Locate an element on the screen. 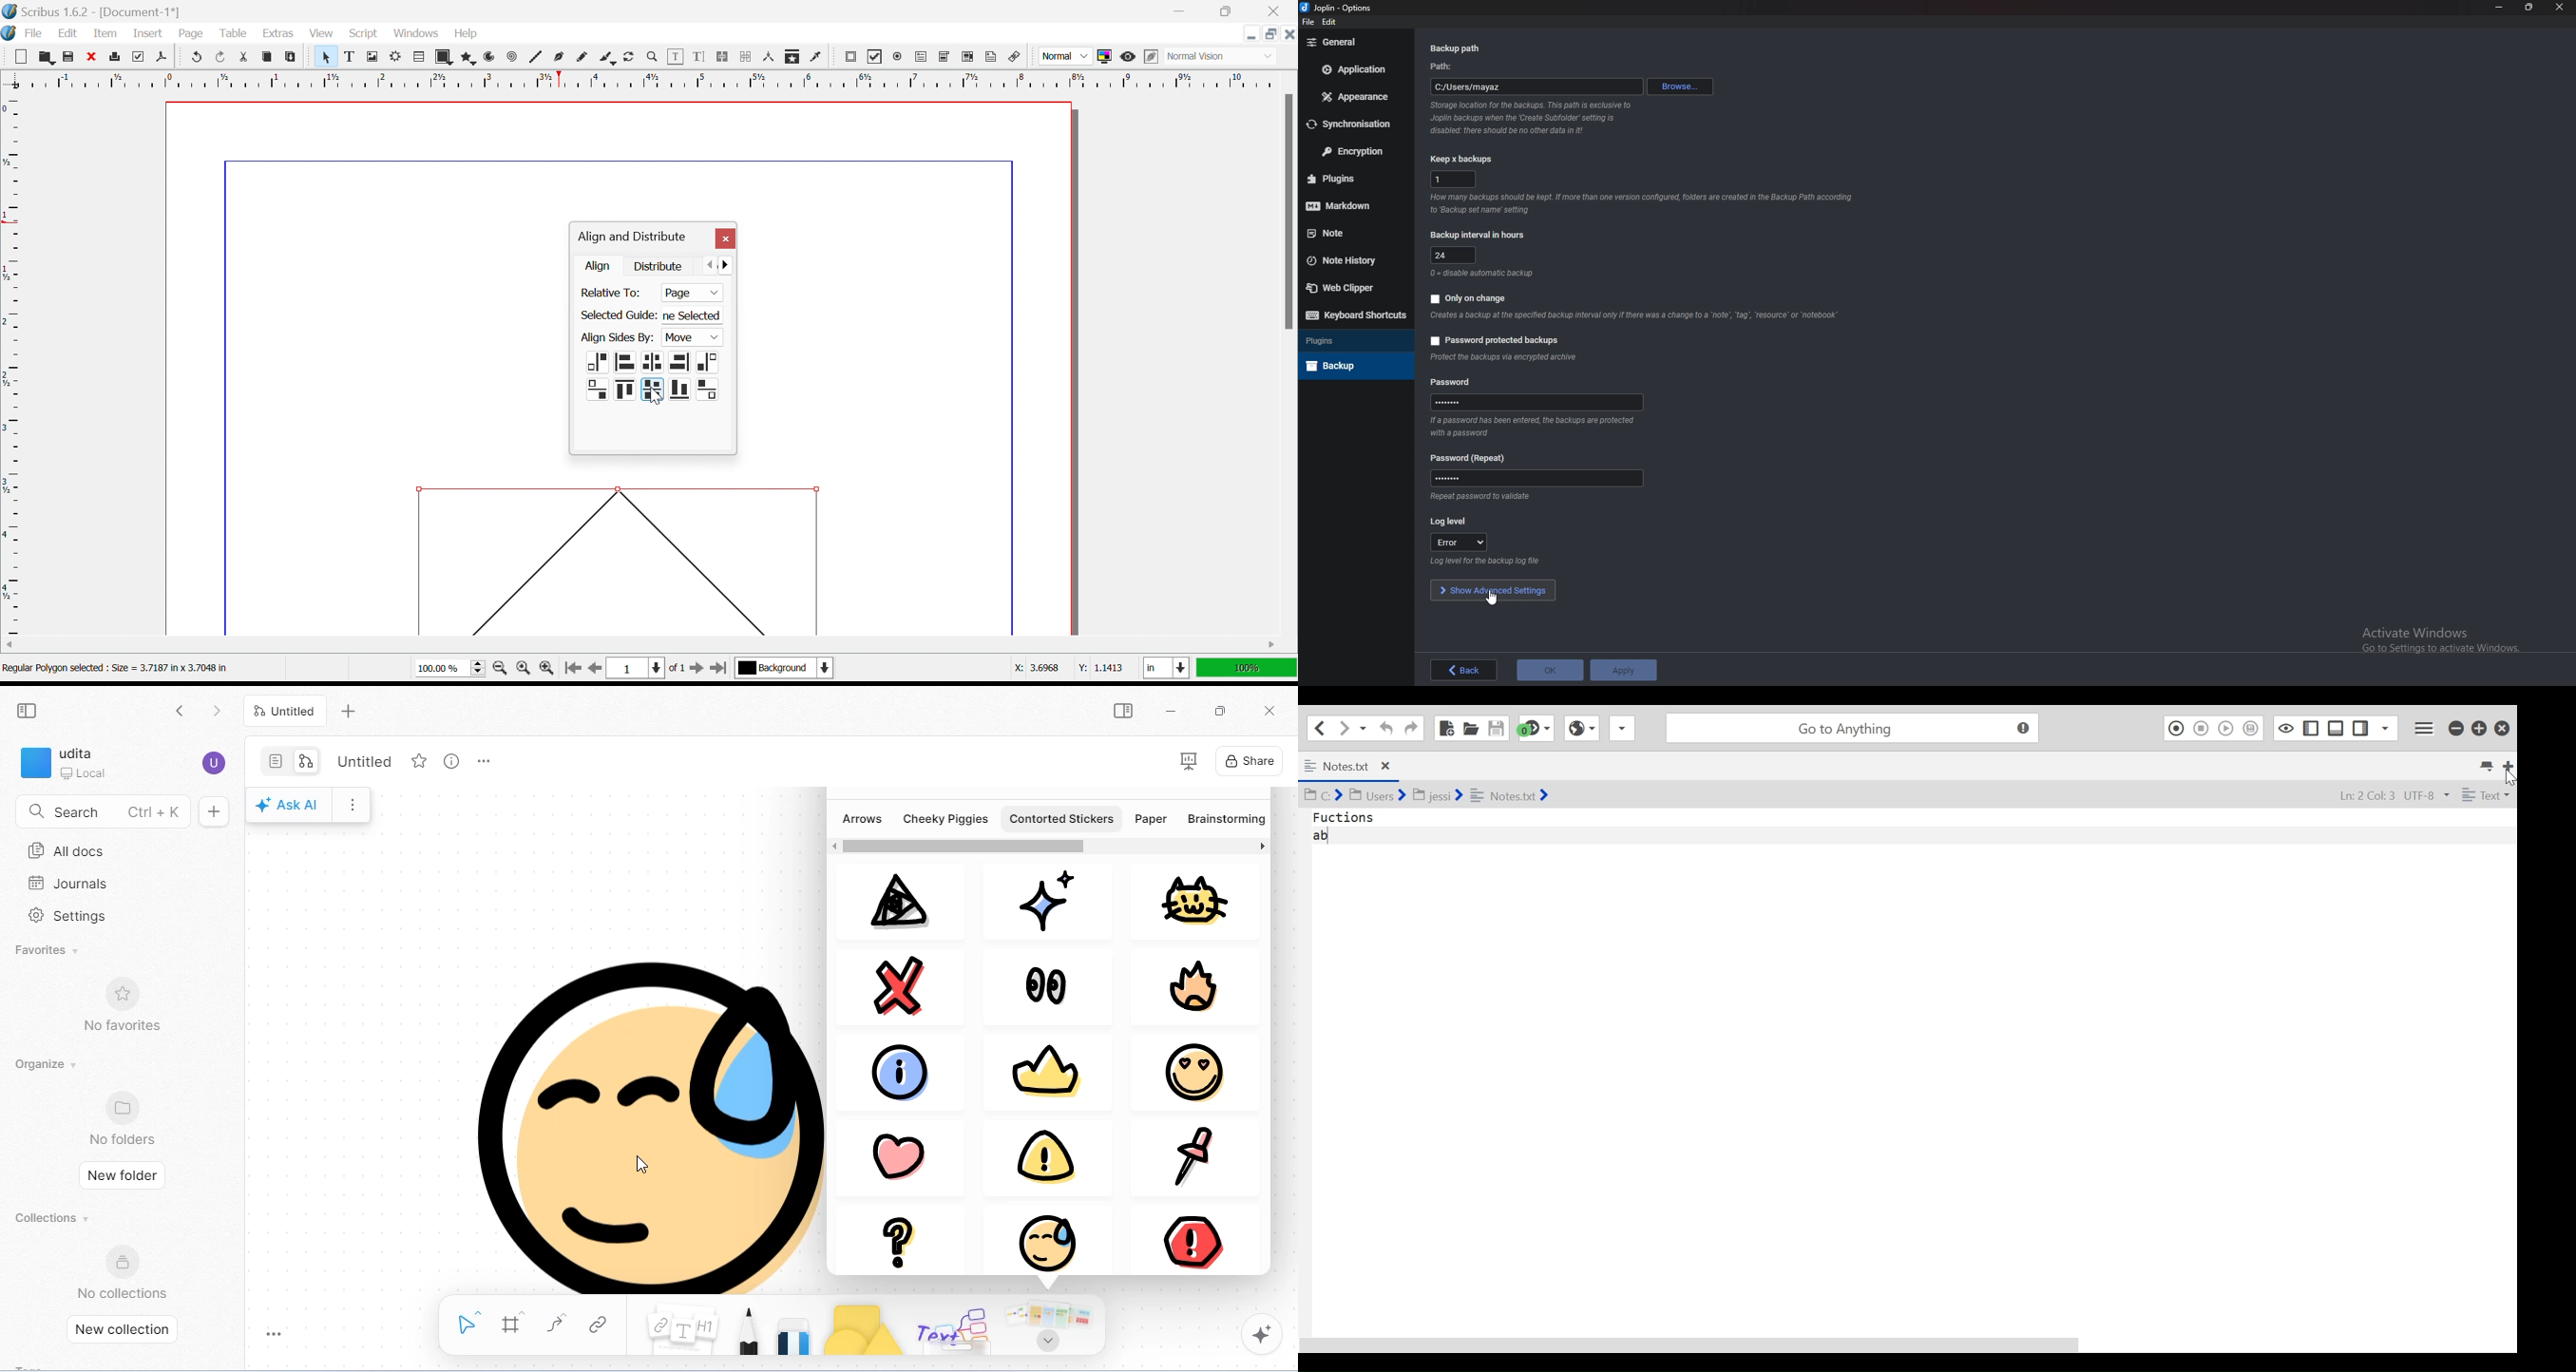 This screenshot has height=1372, width=2576. Password is located at coordinates (1455, 383).